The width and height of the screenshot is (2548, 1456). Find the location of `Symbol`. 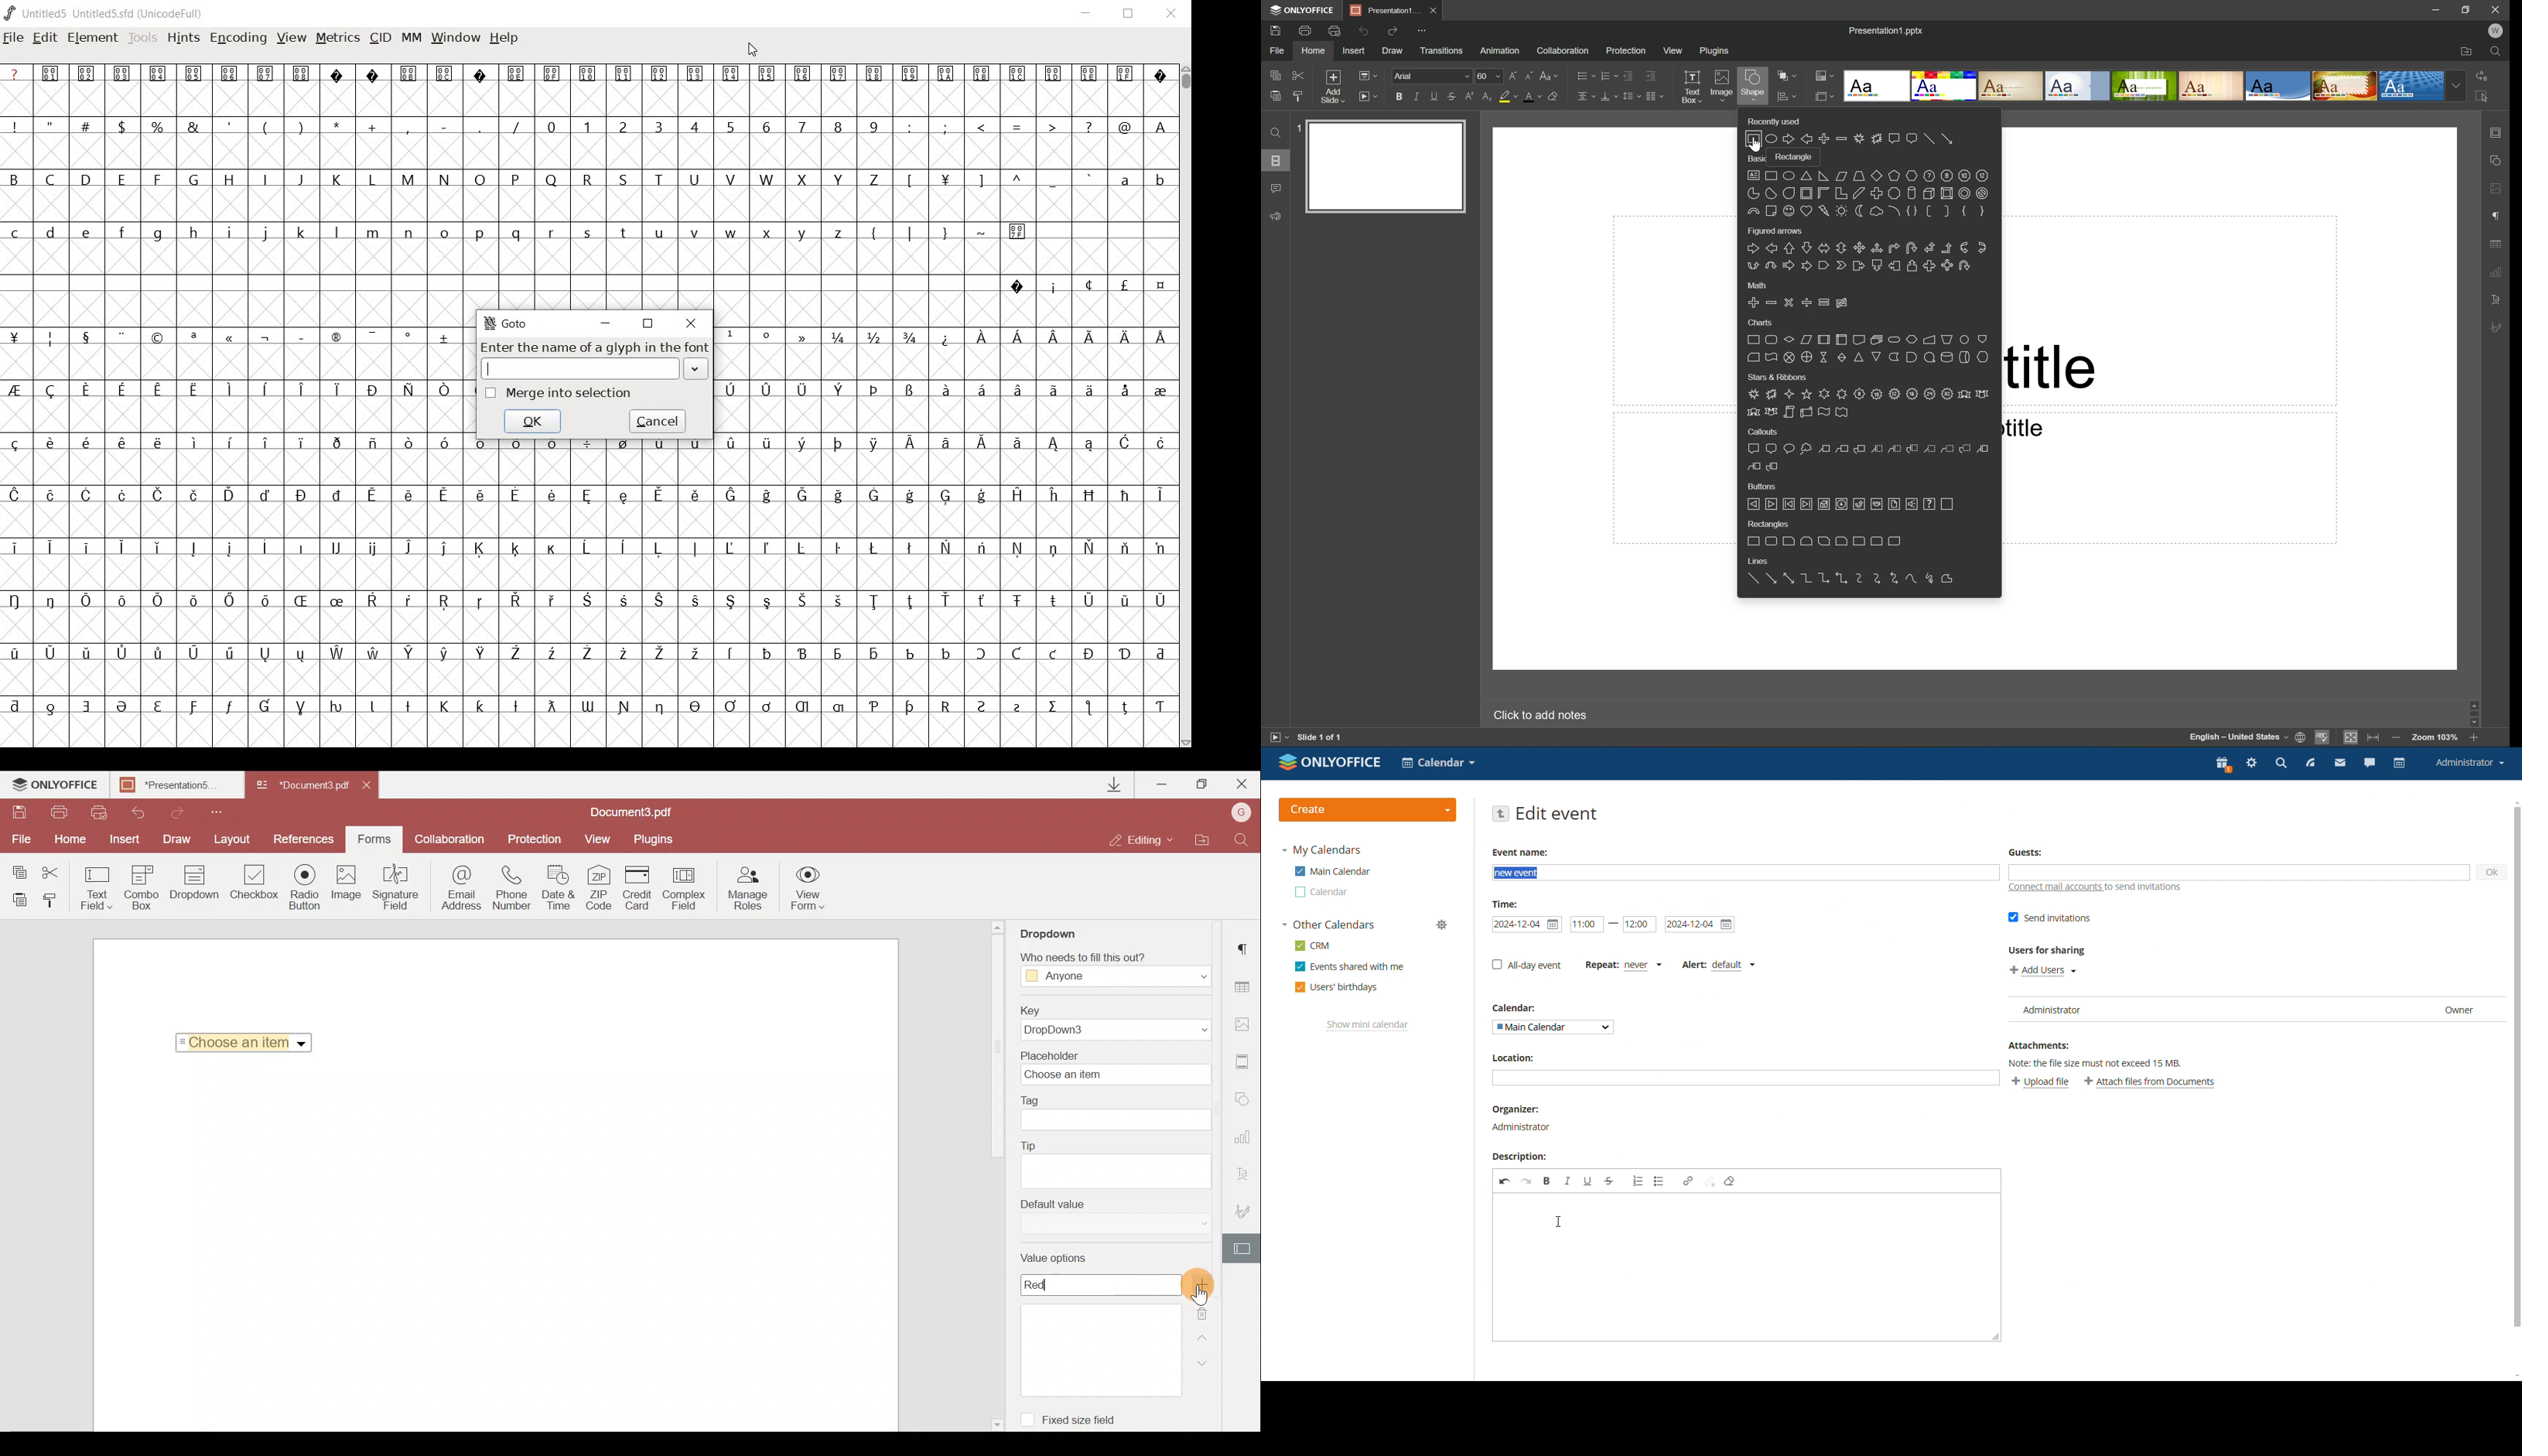

Symbol is located at coordinates (1092, 75).